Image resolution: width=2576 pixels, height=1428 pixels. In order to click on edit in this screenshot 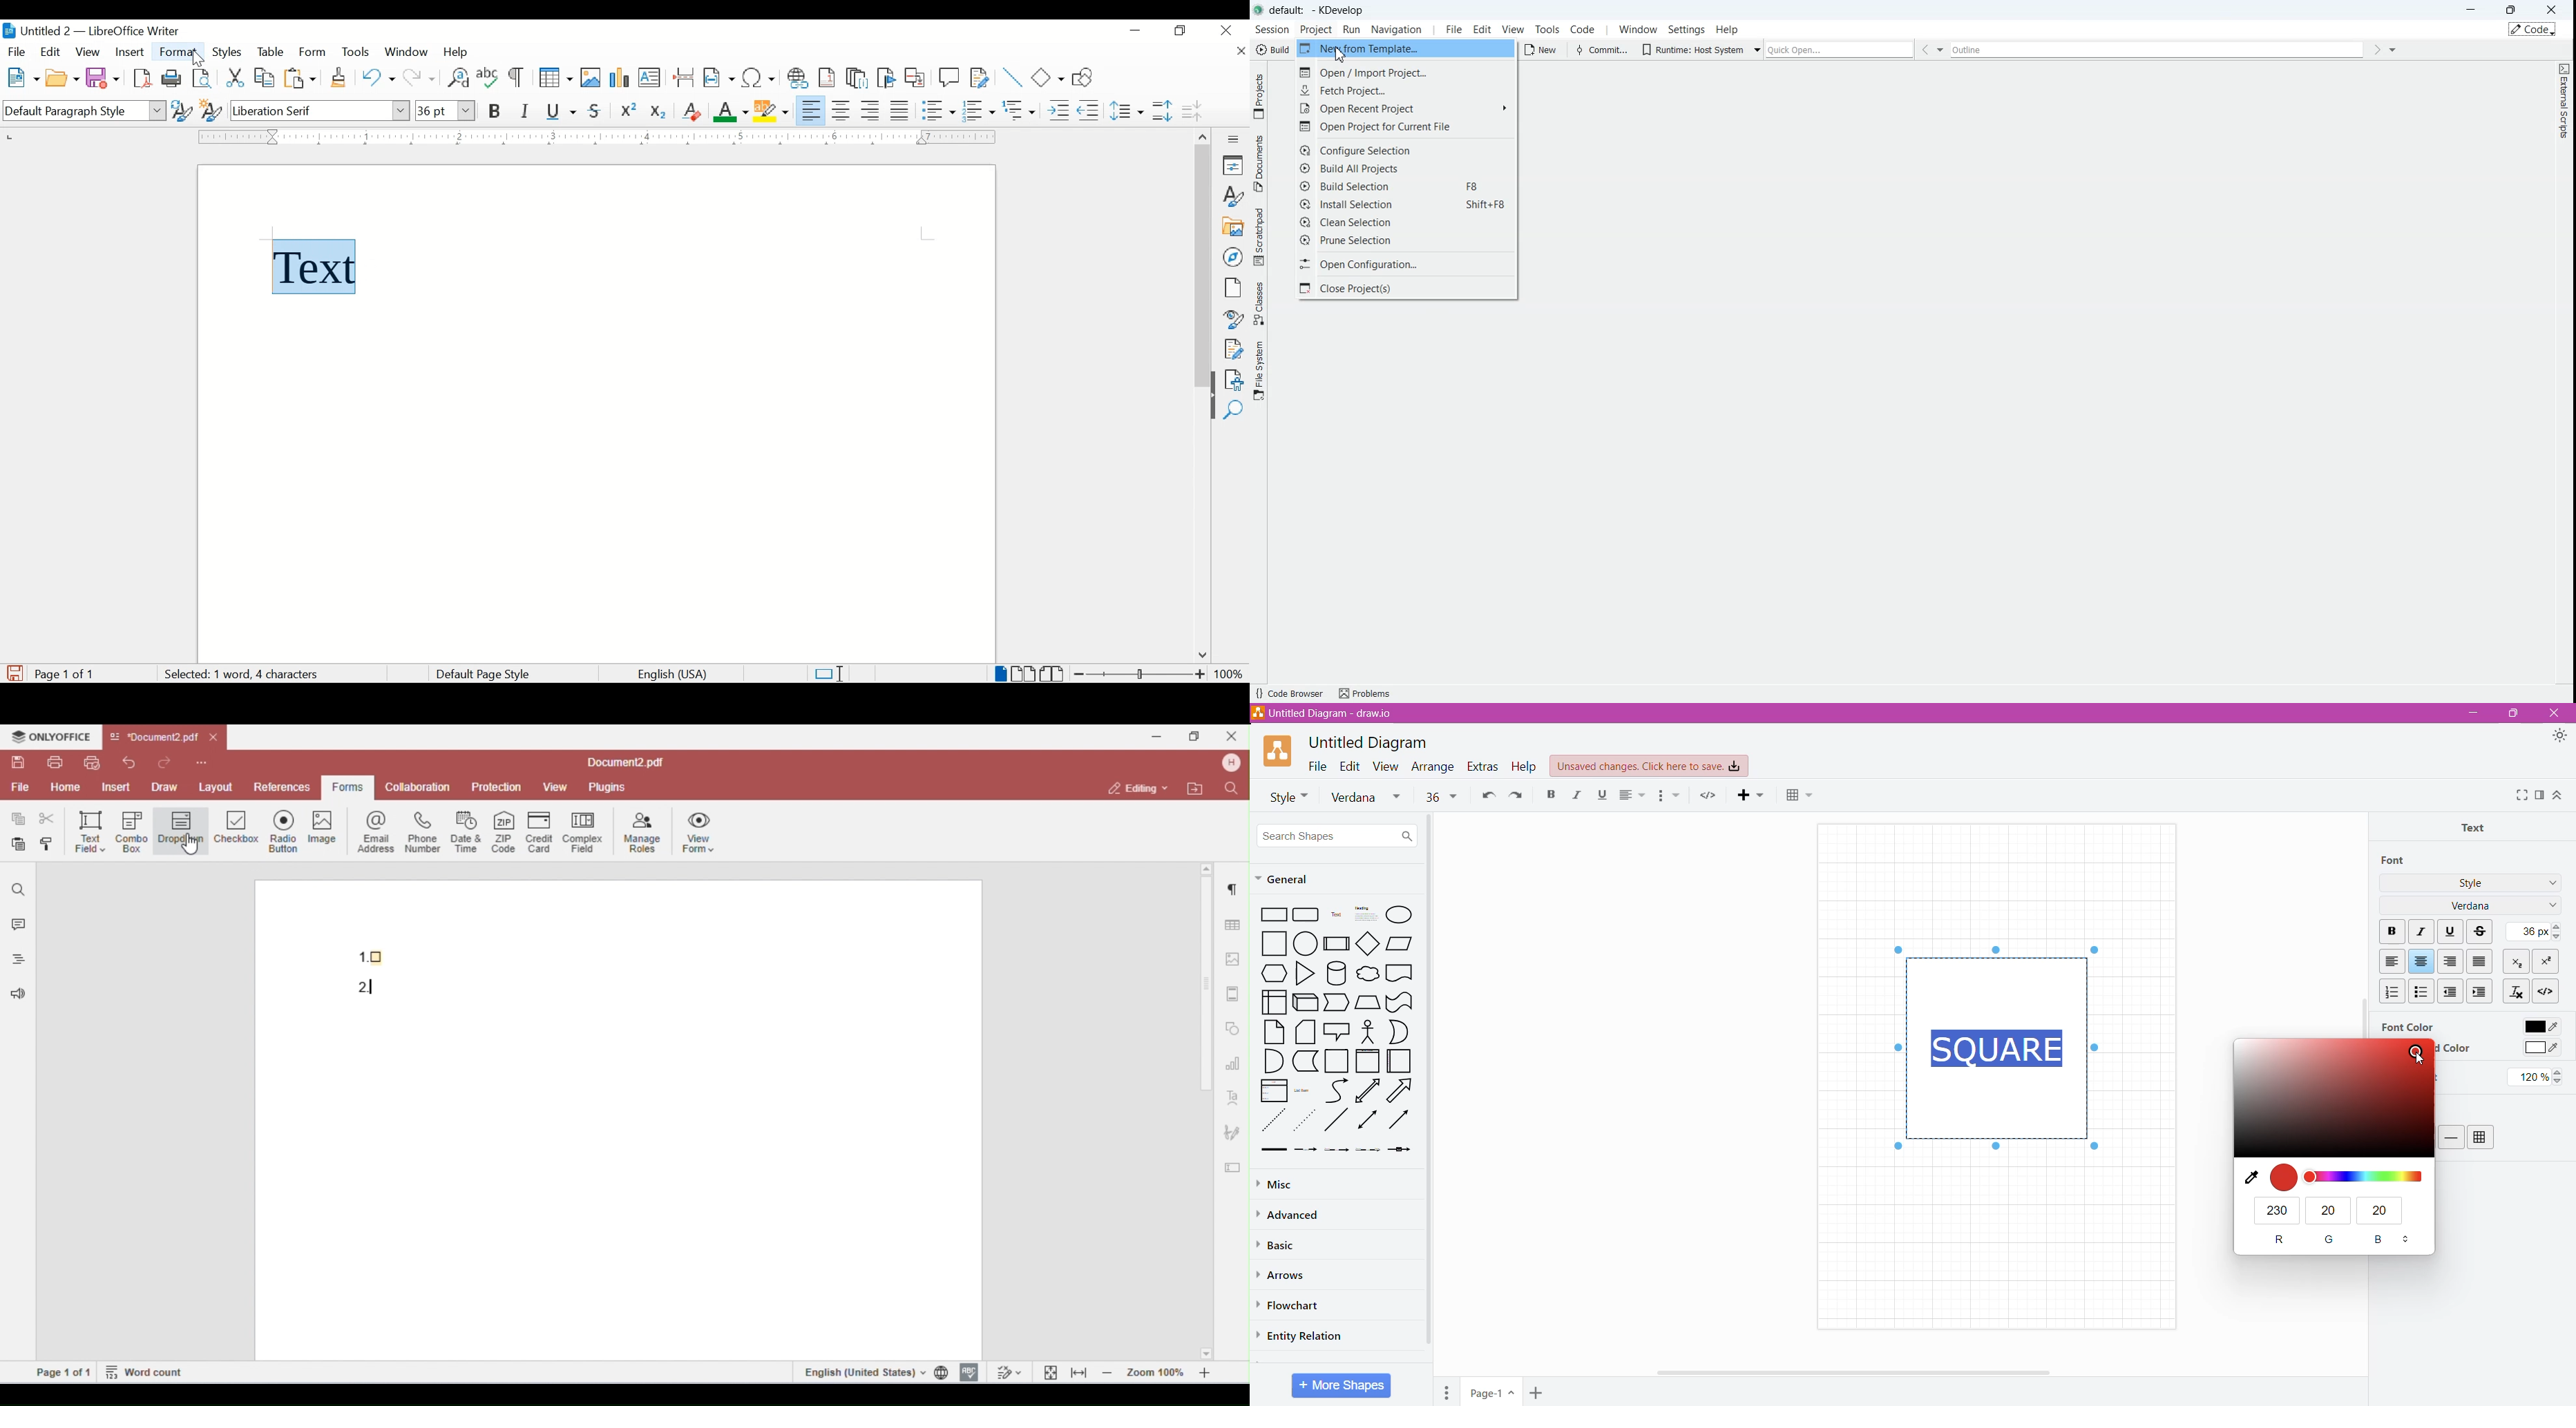, I will do `click(51, 51)`.